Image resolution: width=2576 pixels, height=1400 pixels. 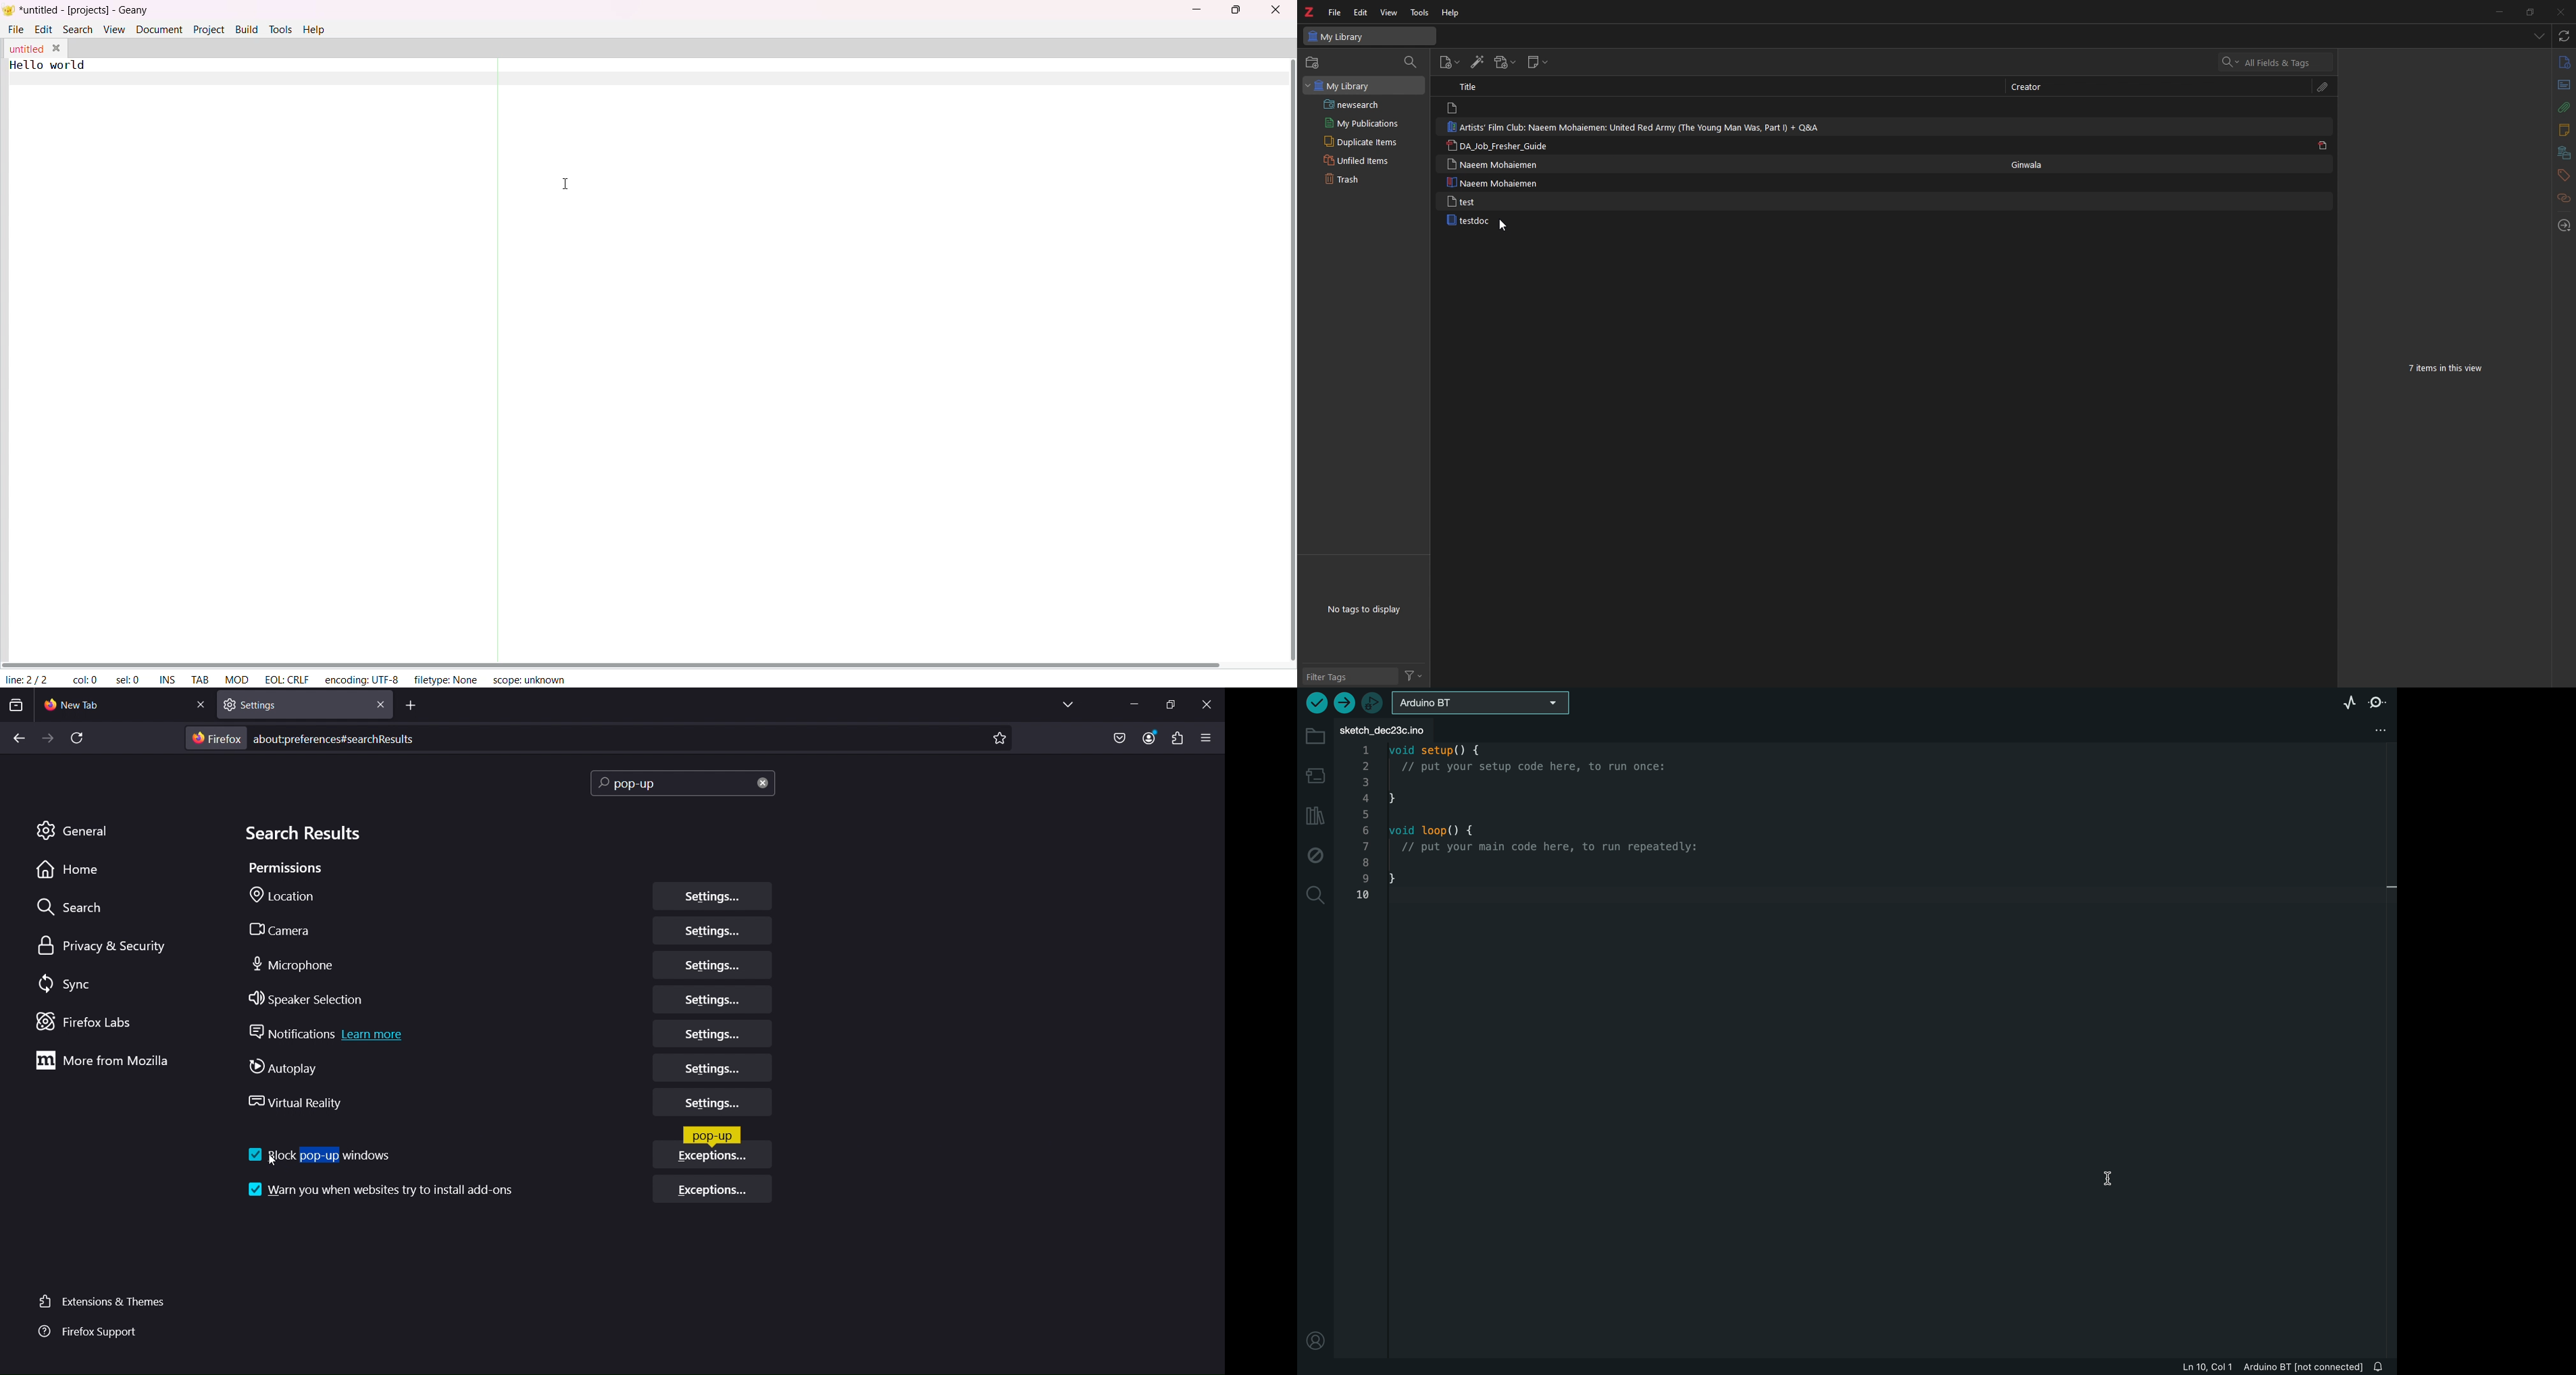 I want to click on ins, so click(x=168, y=681).